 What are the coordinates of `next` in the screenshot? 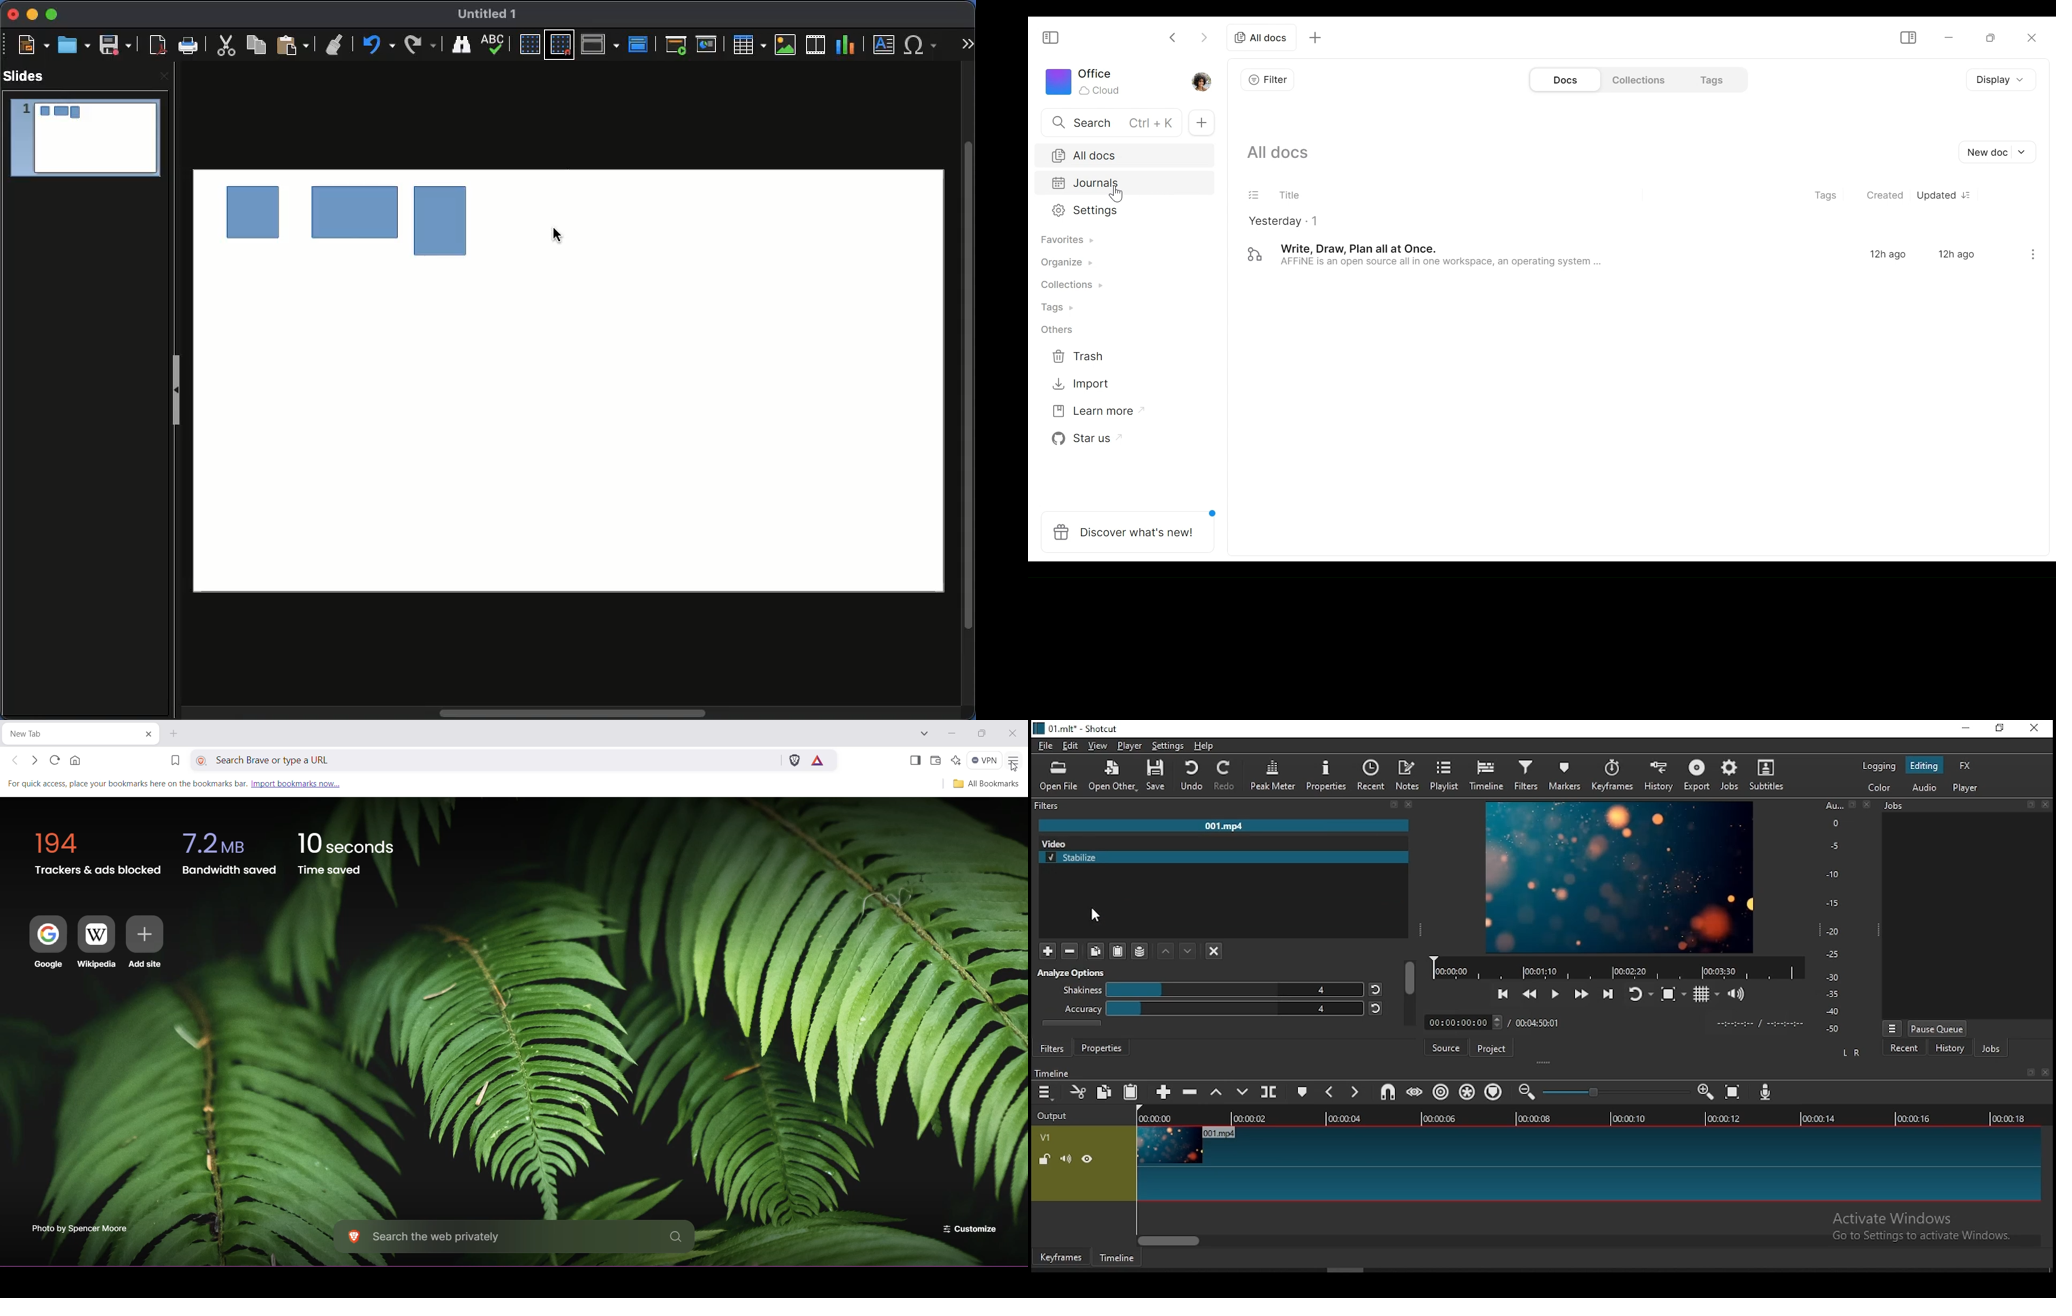 It's located at (1609, 1001).